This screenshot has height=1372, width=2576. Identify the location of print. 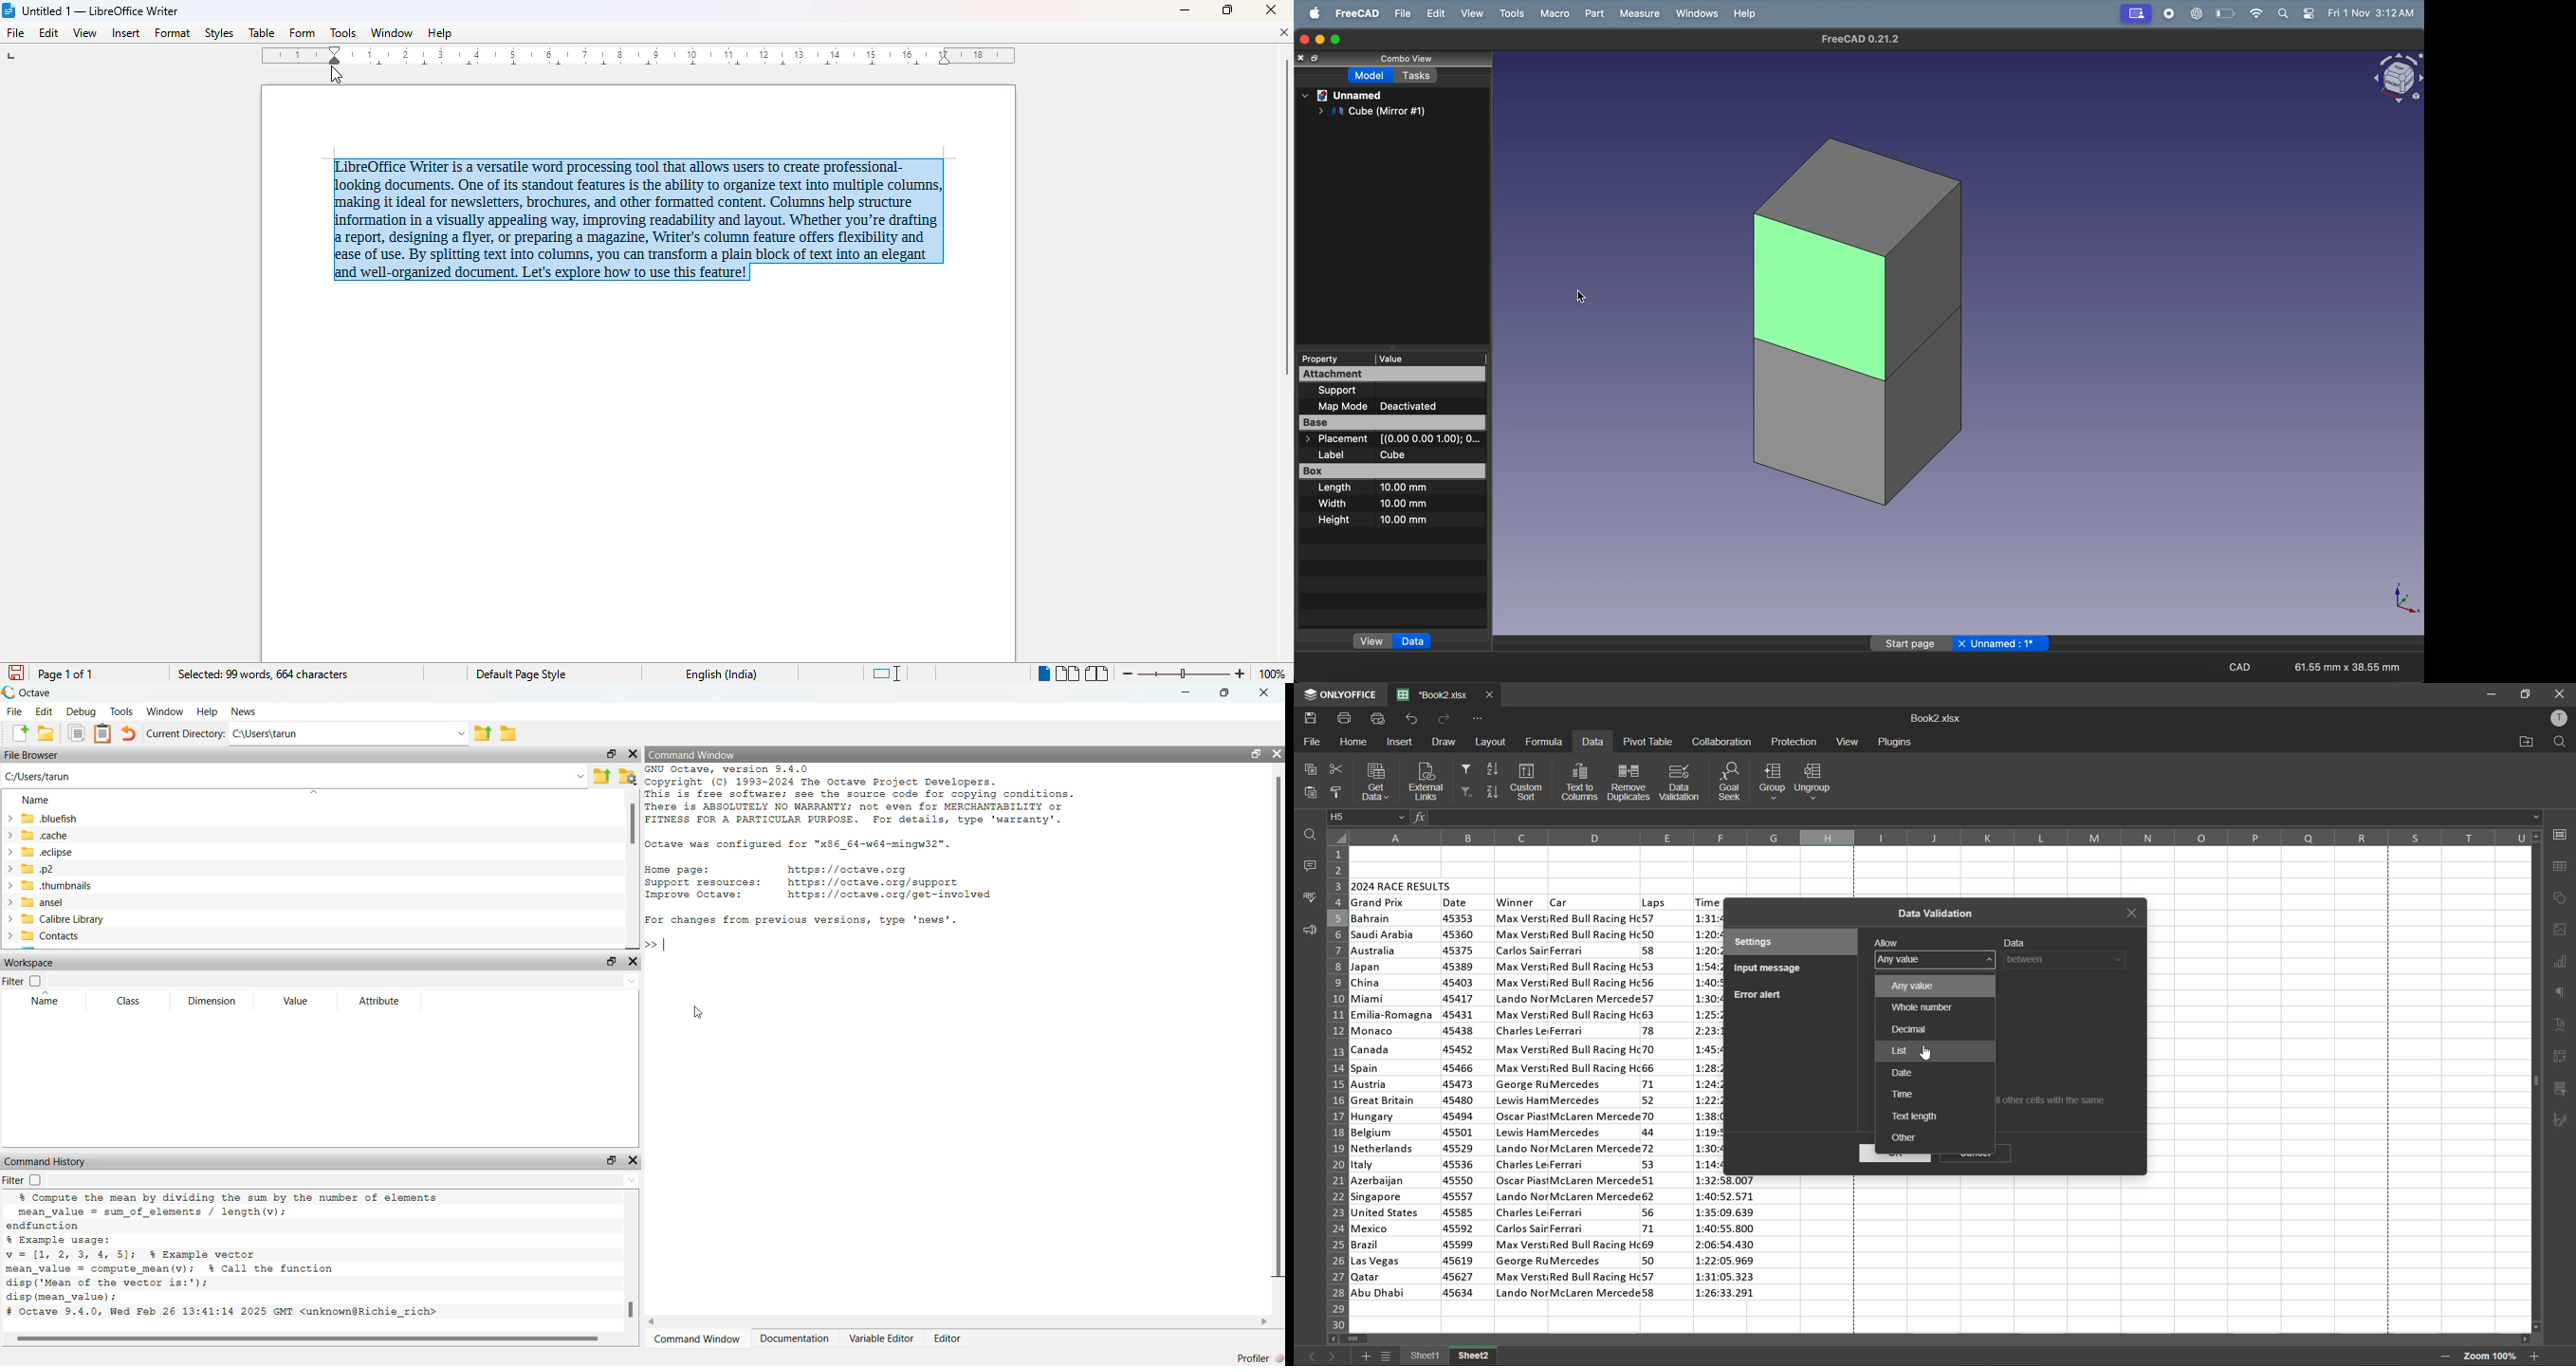
(1345, 718).